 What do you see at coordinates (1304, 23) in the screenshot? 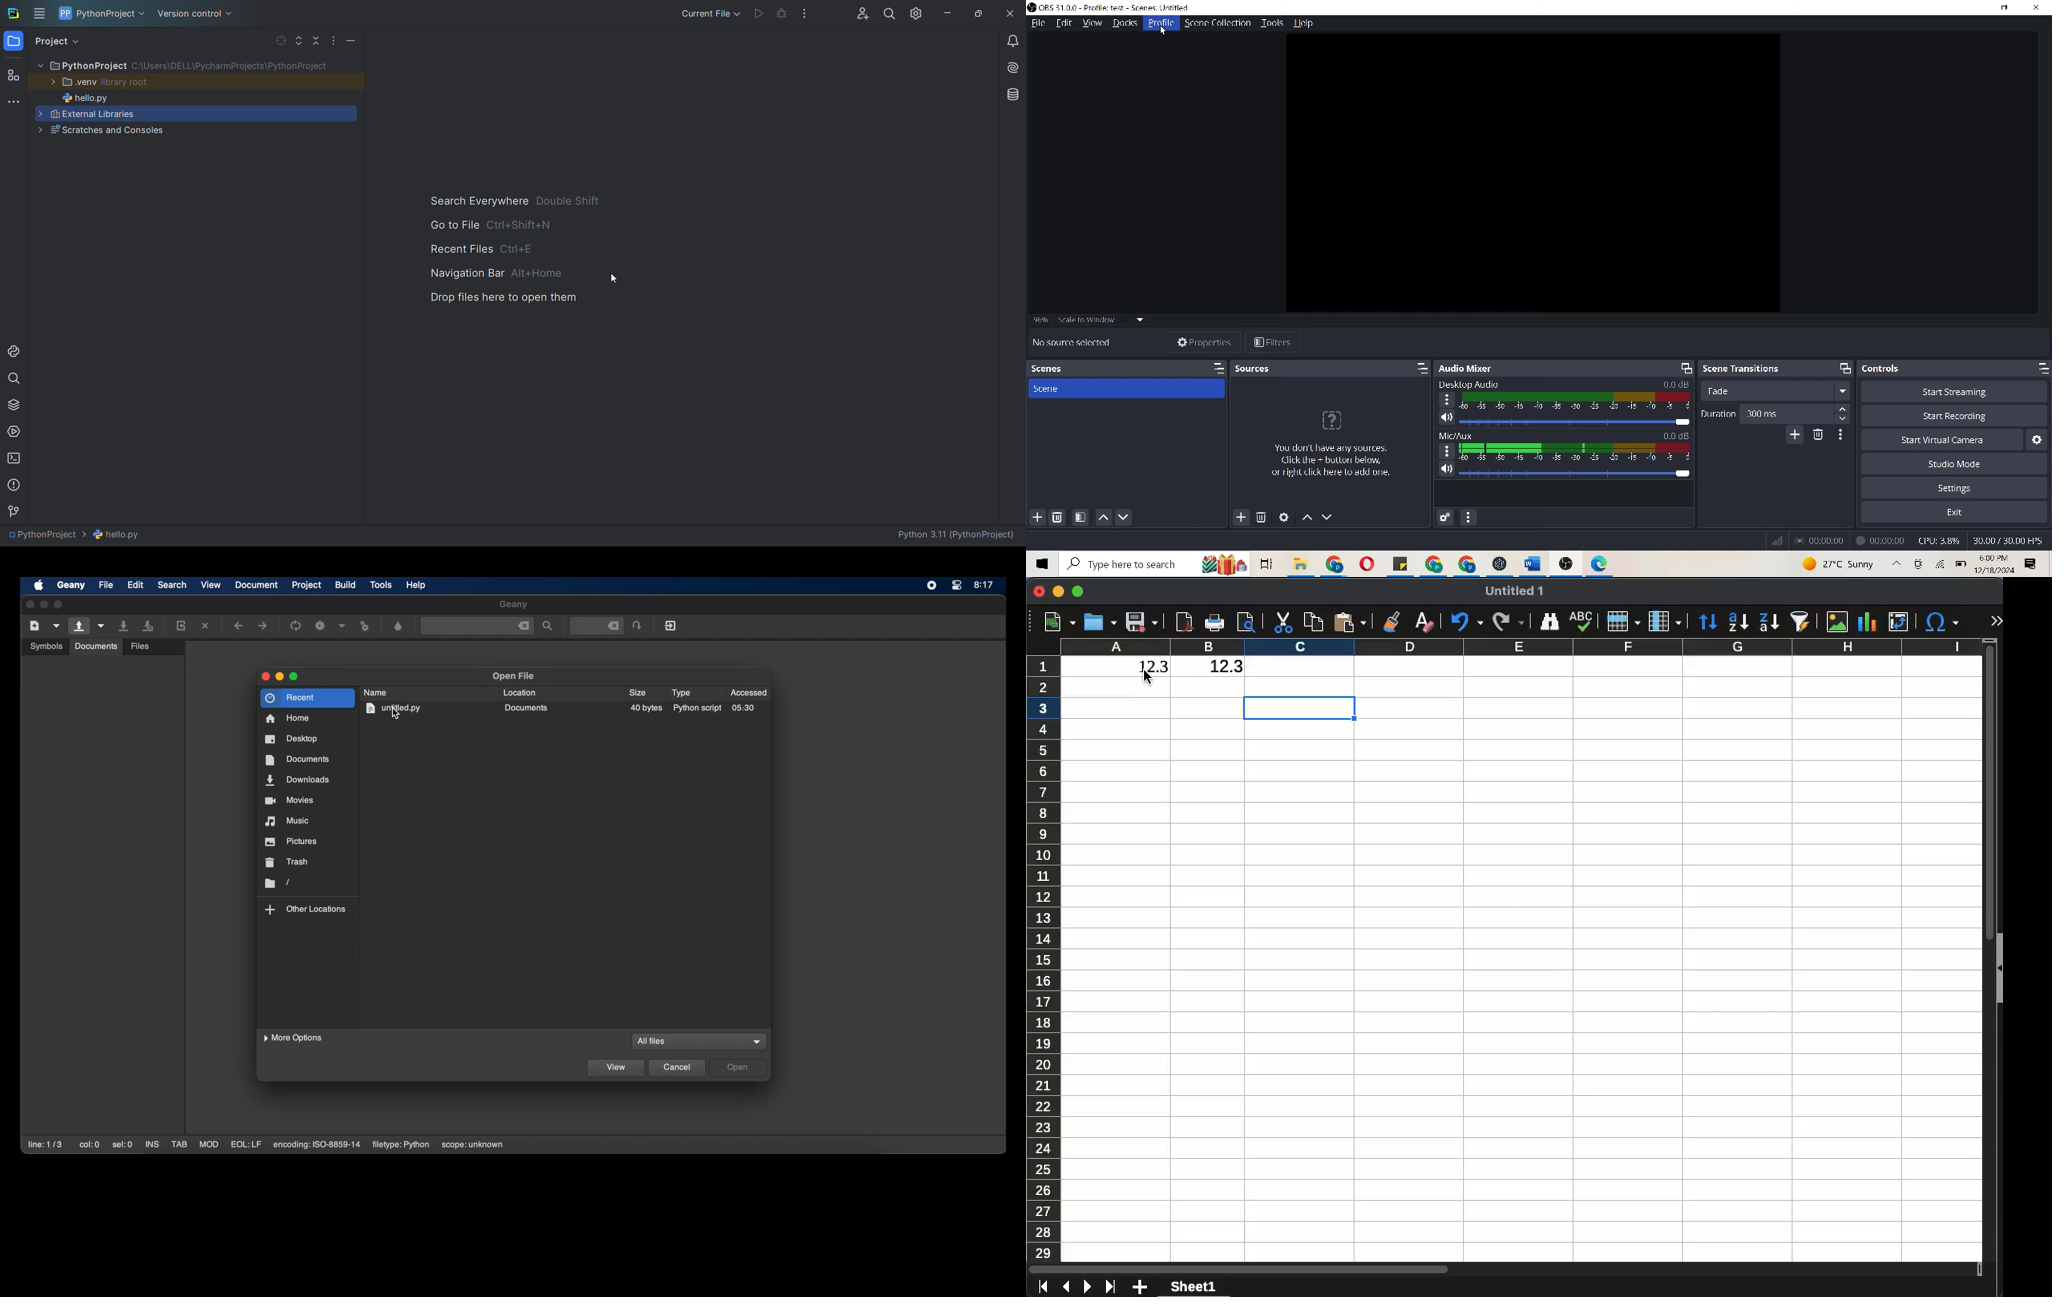
I see `help` at bounding box center [1304, 23].